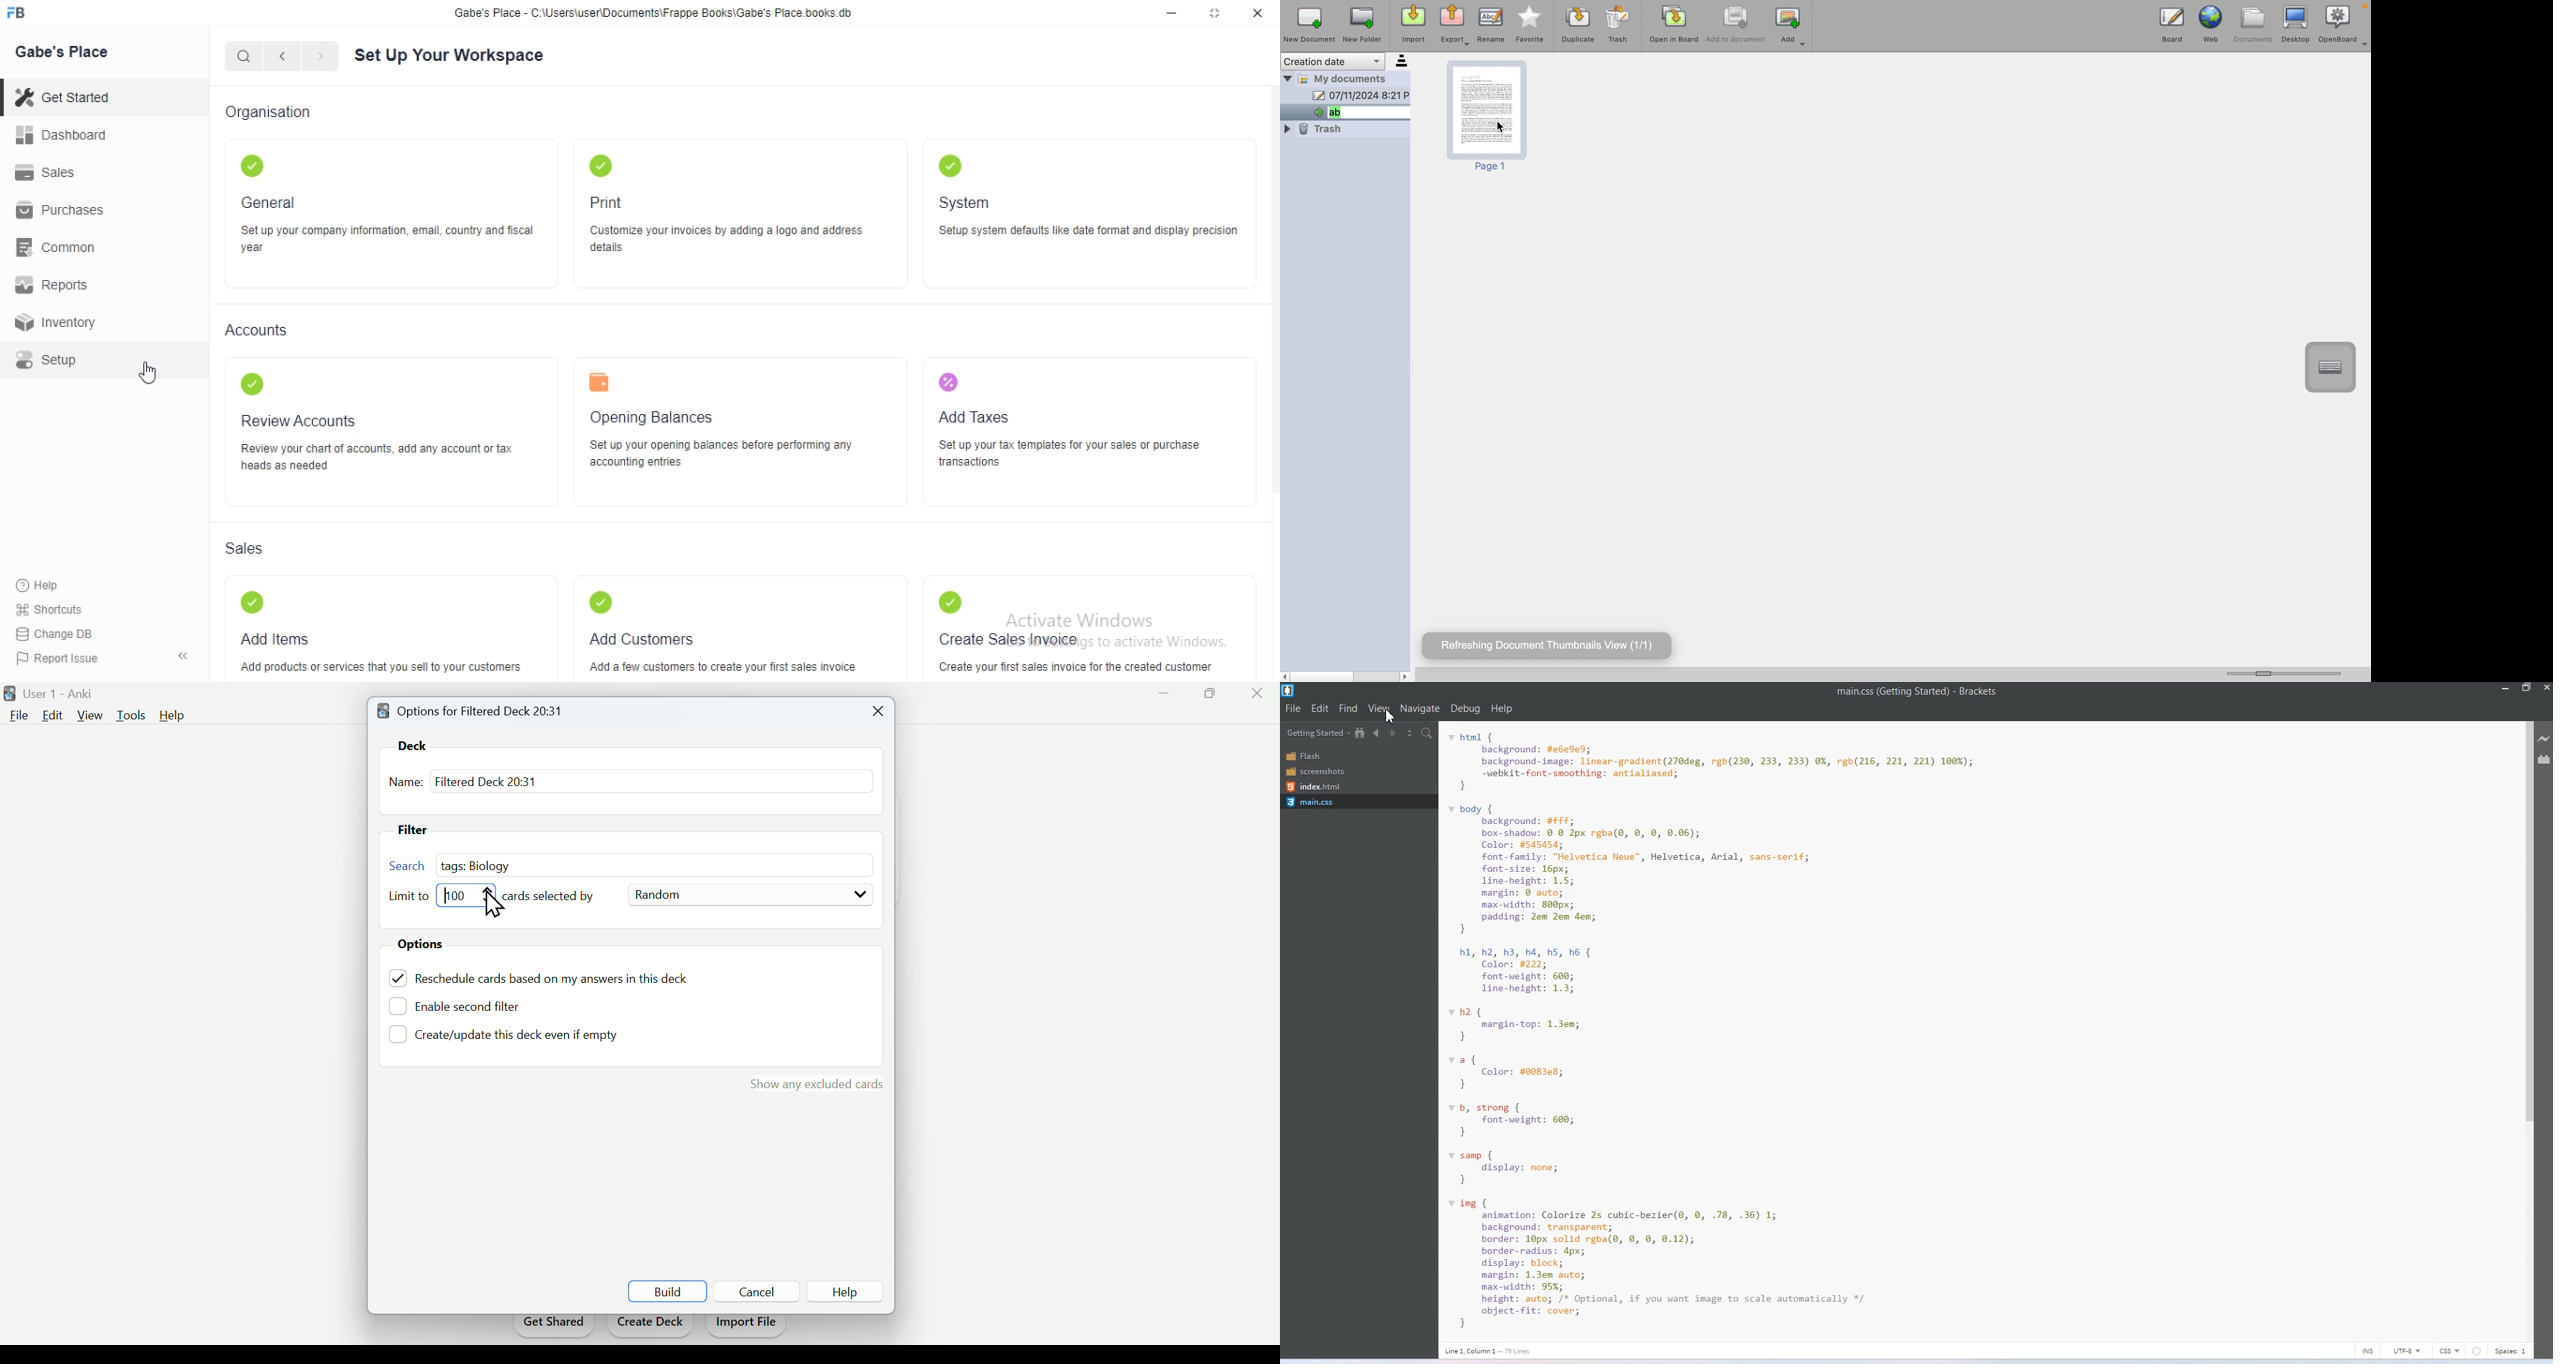 This screenshot has height=1372, width=2576. I want to click on Minimize, so click(2507, 688).